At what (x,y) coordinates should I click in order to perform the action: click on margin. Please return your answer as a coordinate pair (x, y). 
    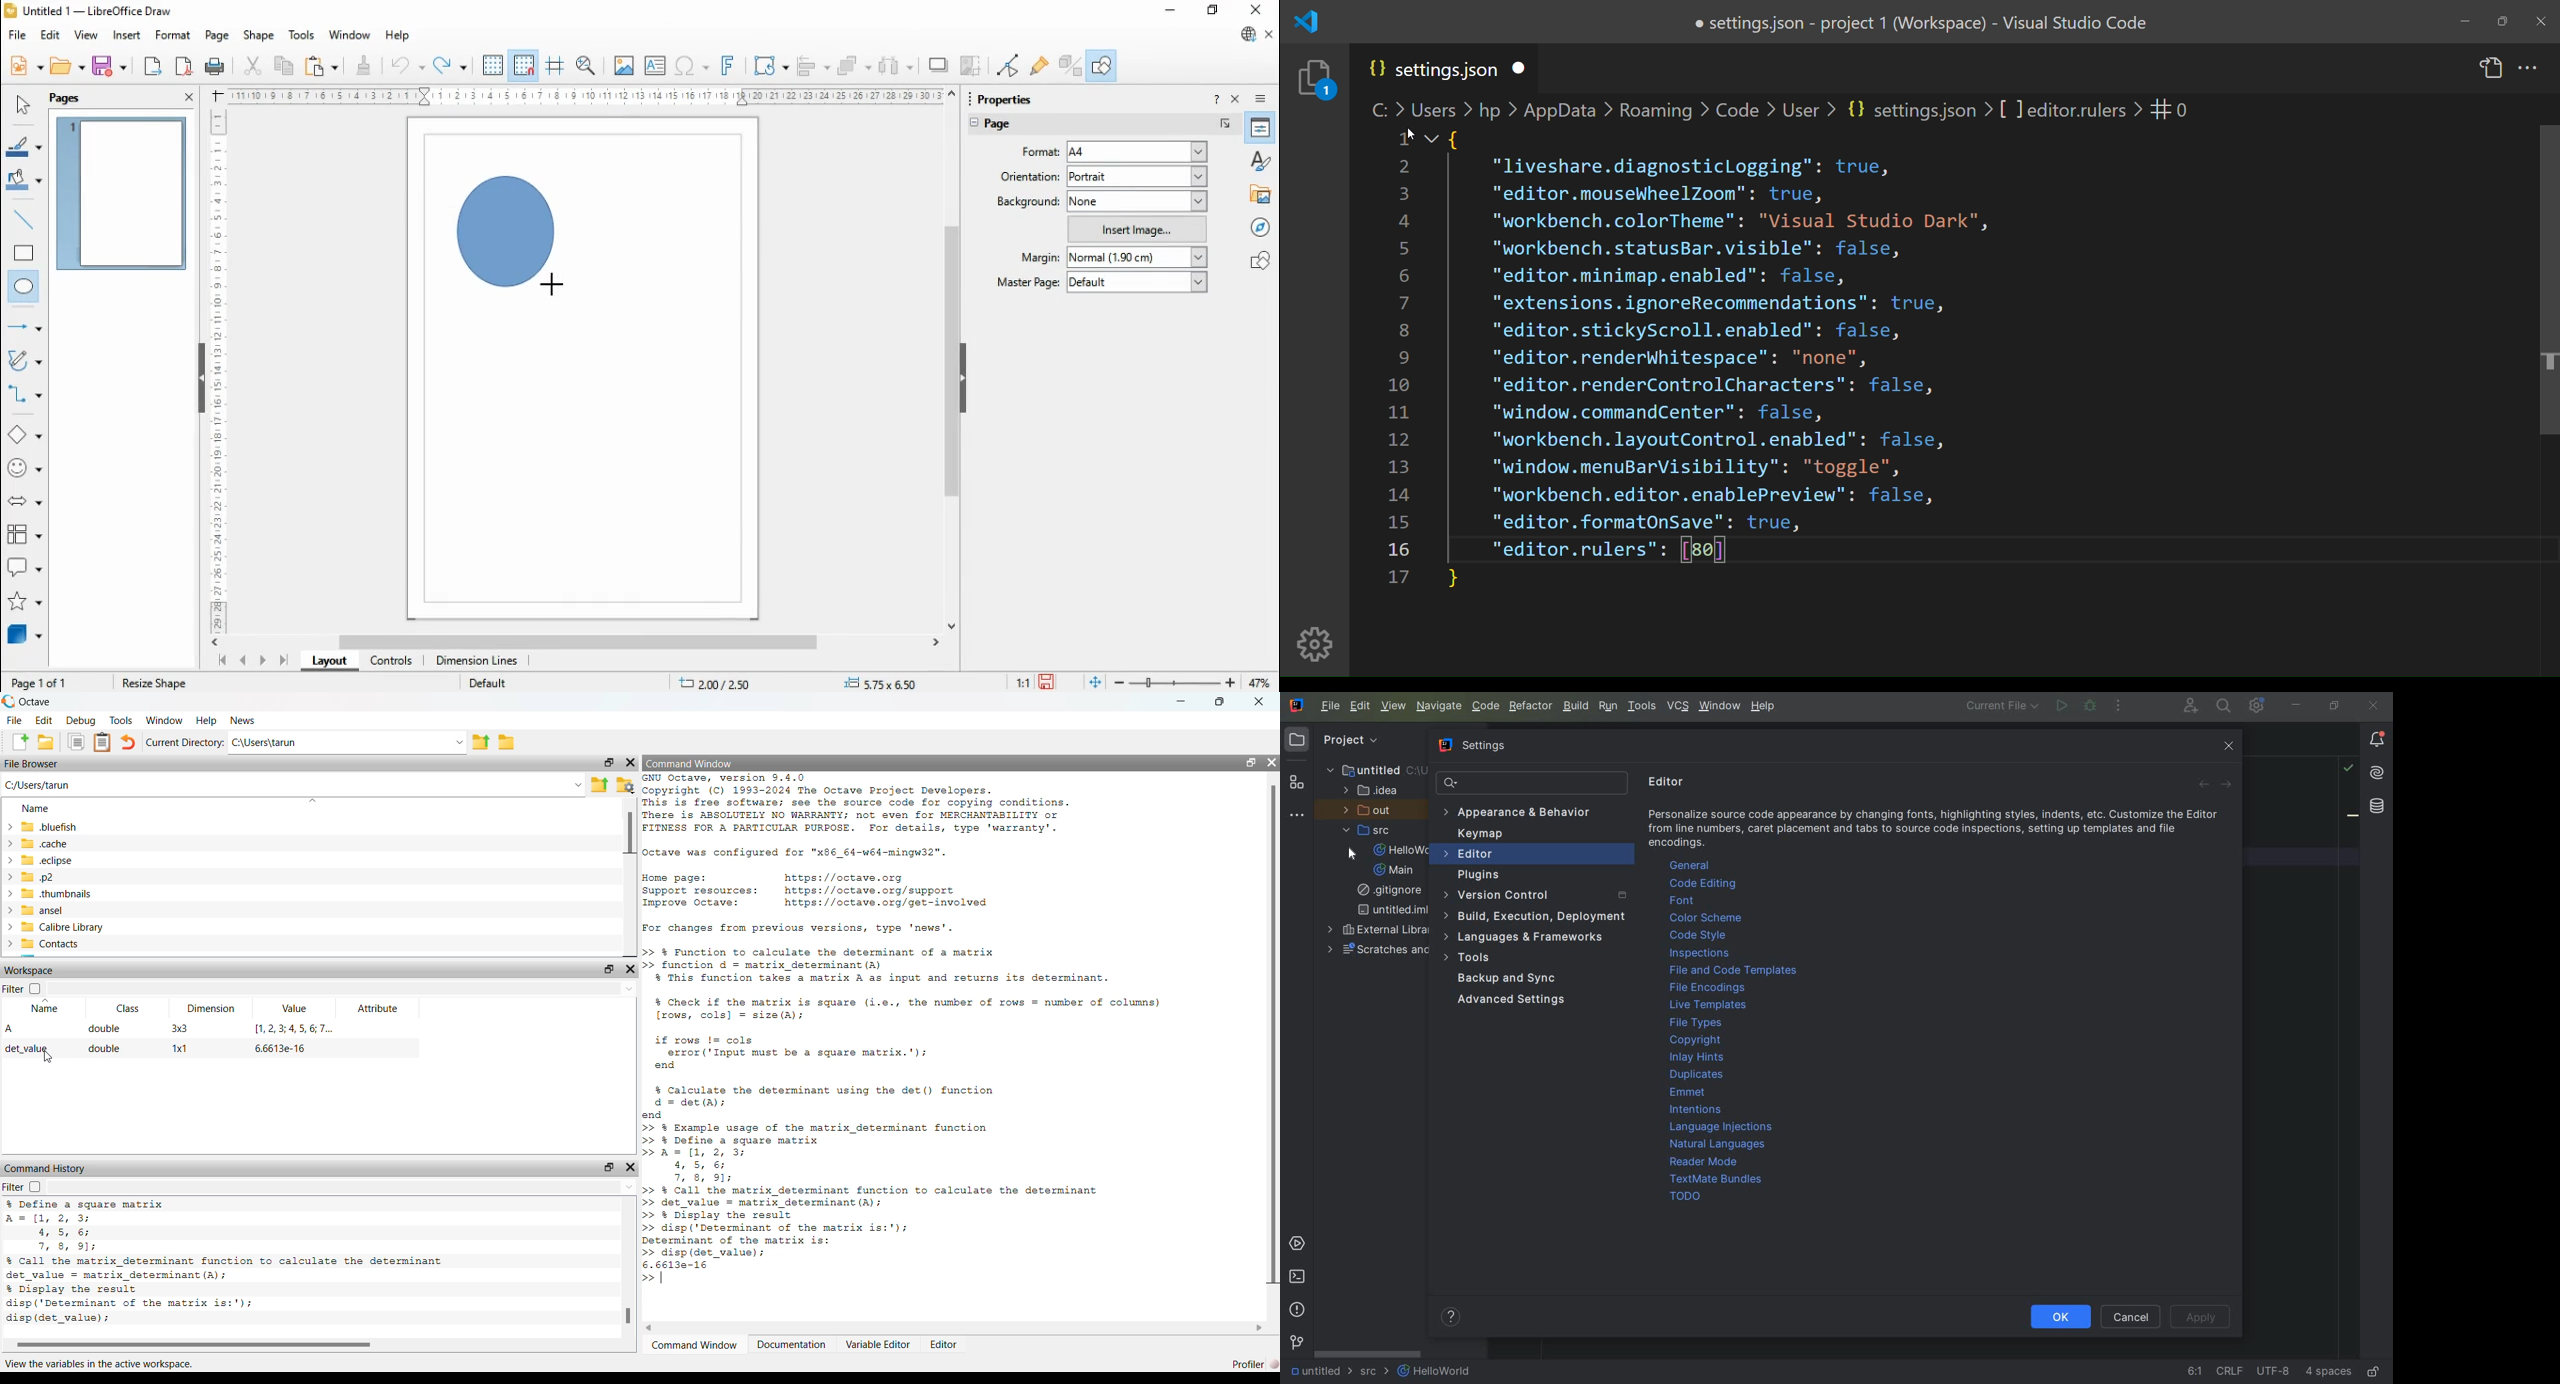
    Looking at the image, I should click on (1039, 257).